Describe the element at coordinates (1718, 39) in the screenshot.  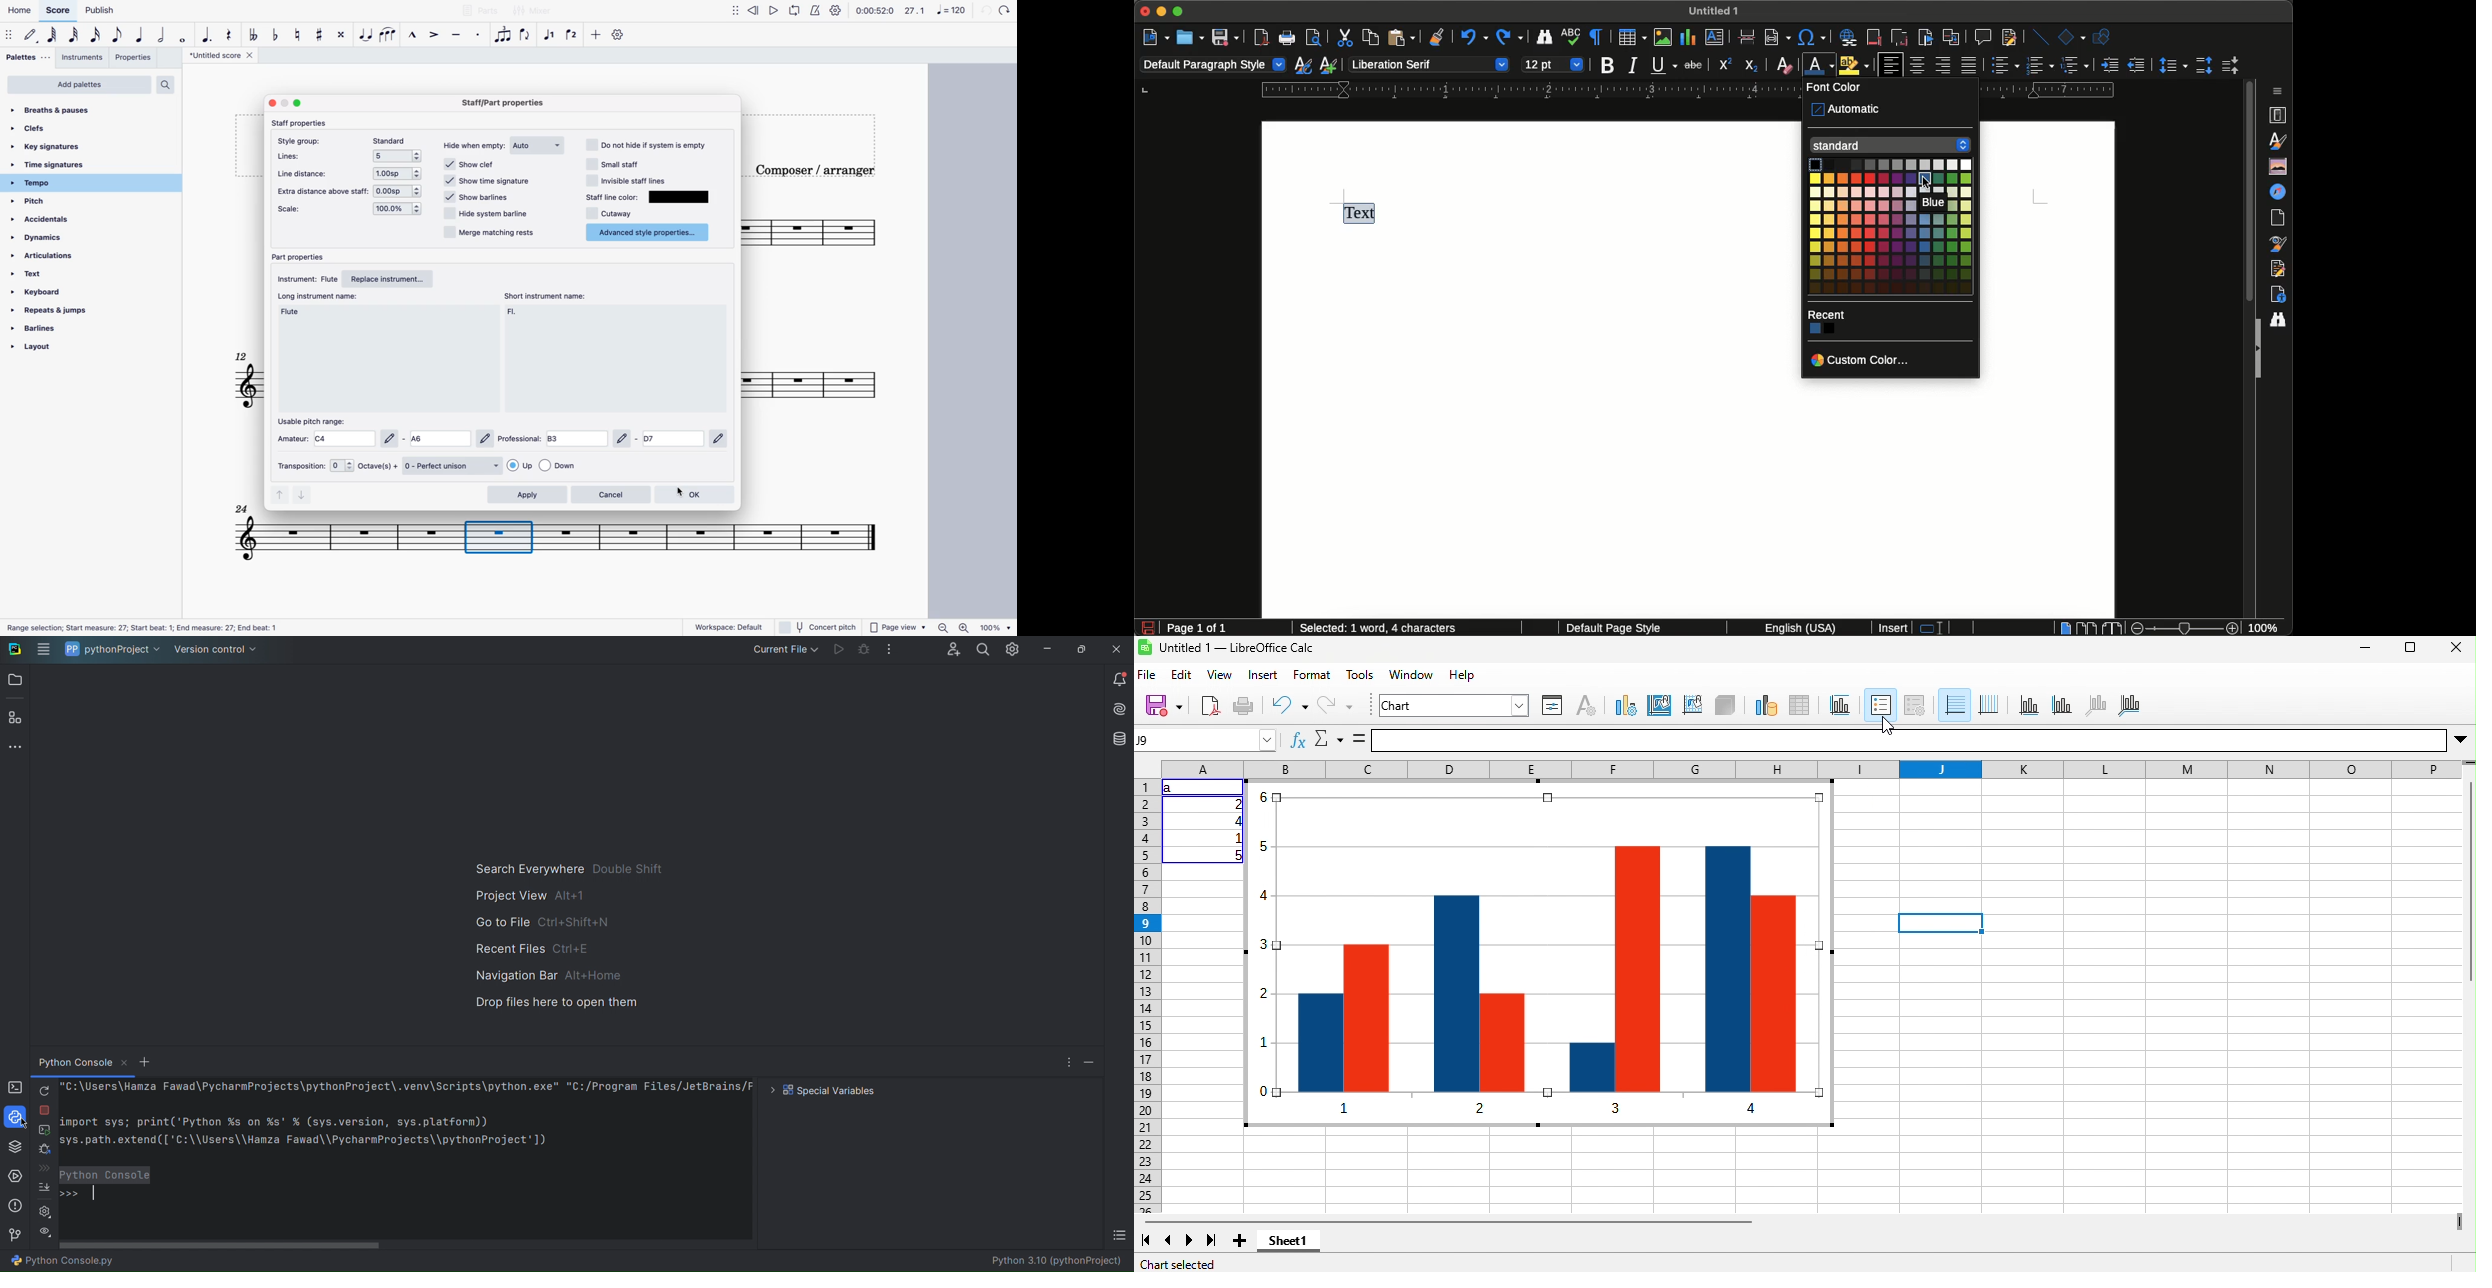
I see `Insert text box` at that location.